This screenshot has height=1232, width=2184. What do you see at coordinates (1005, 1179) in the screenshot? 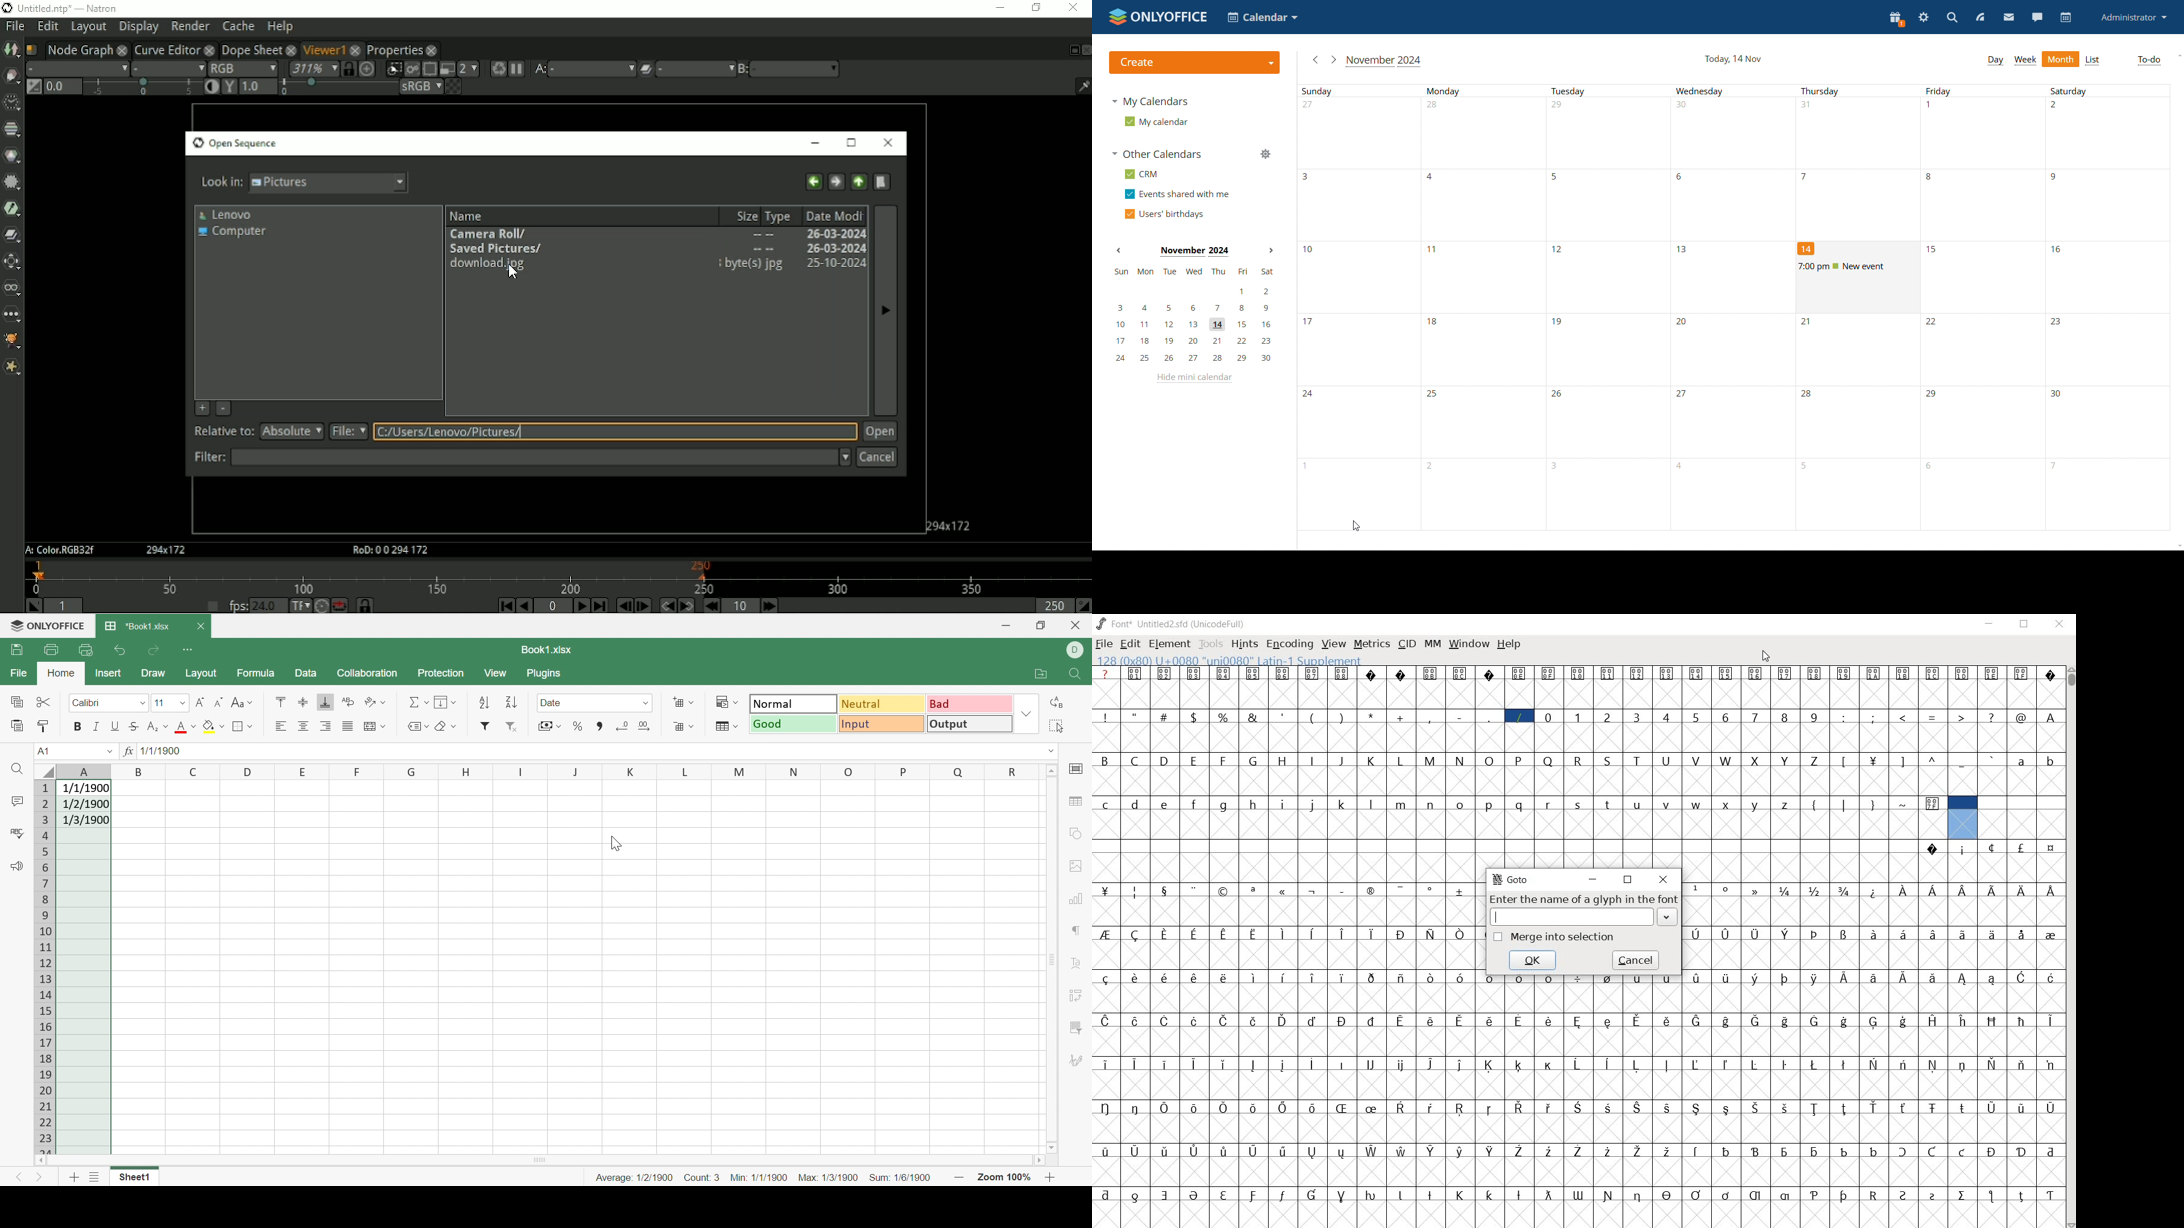
I see `Zoom 100%` at bounding box center [1005, 1179].